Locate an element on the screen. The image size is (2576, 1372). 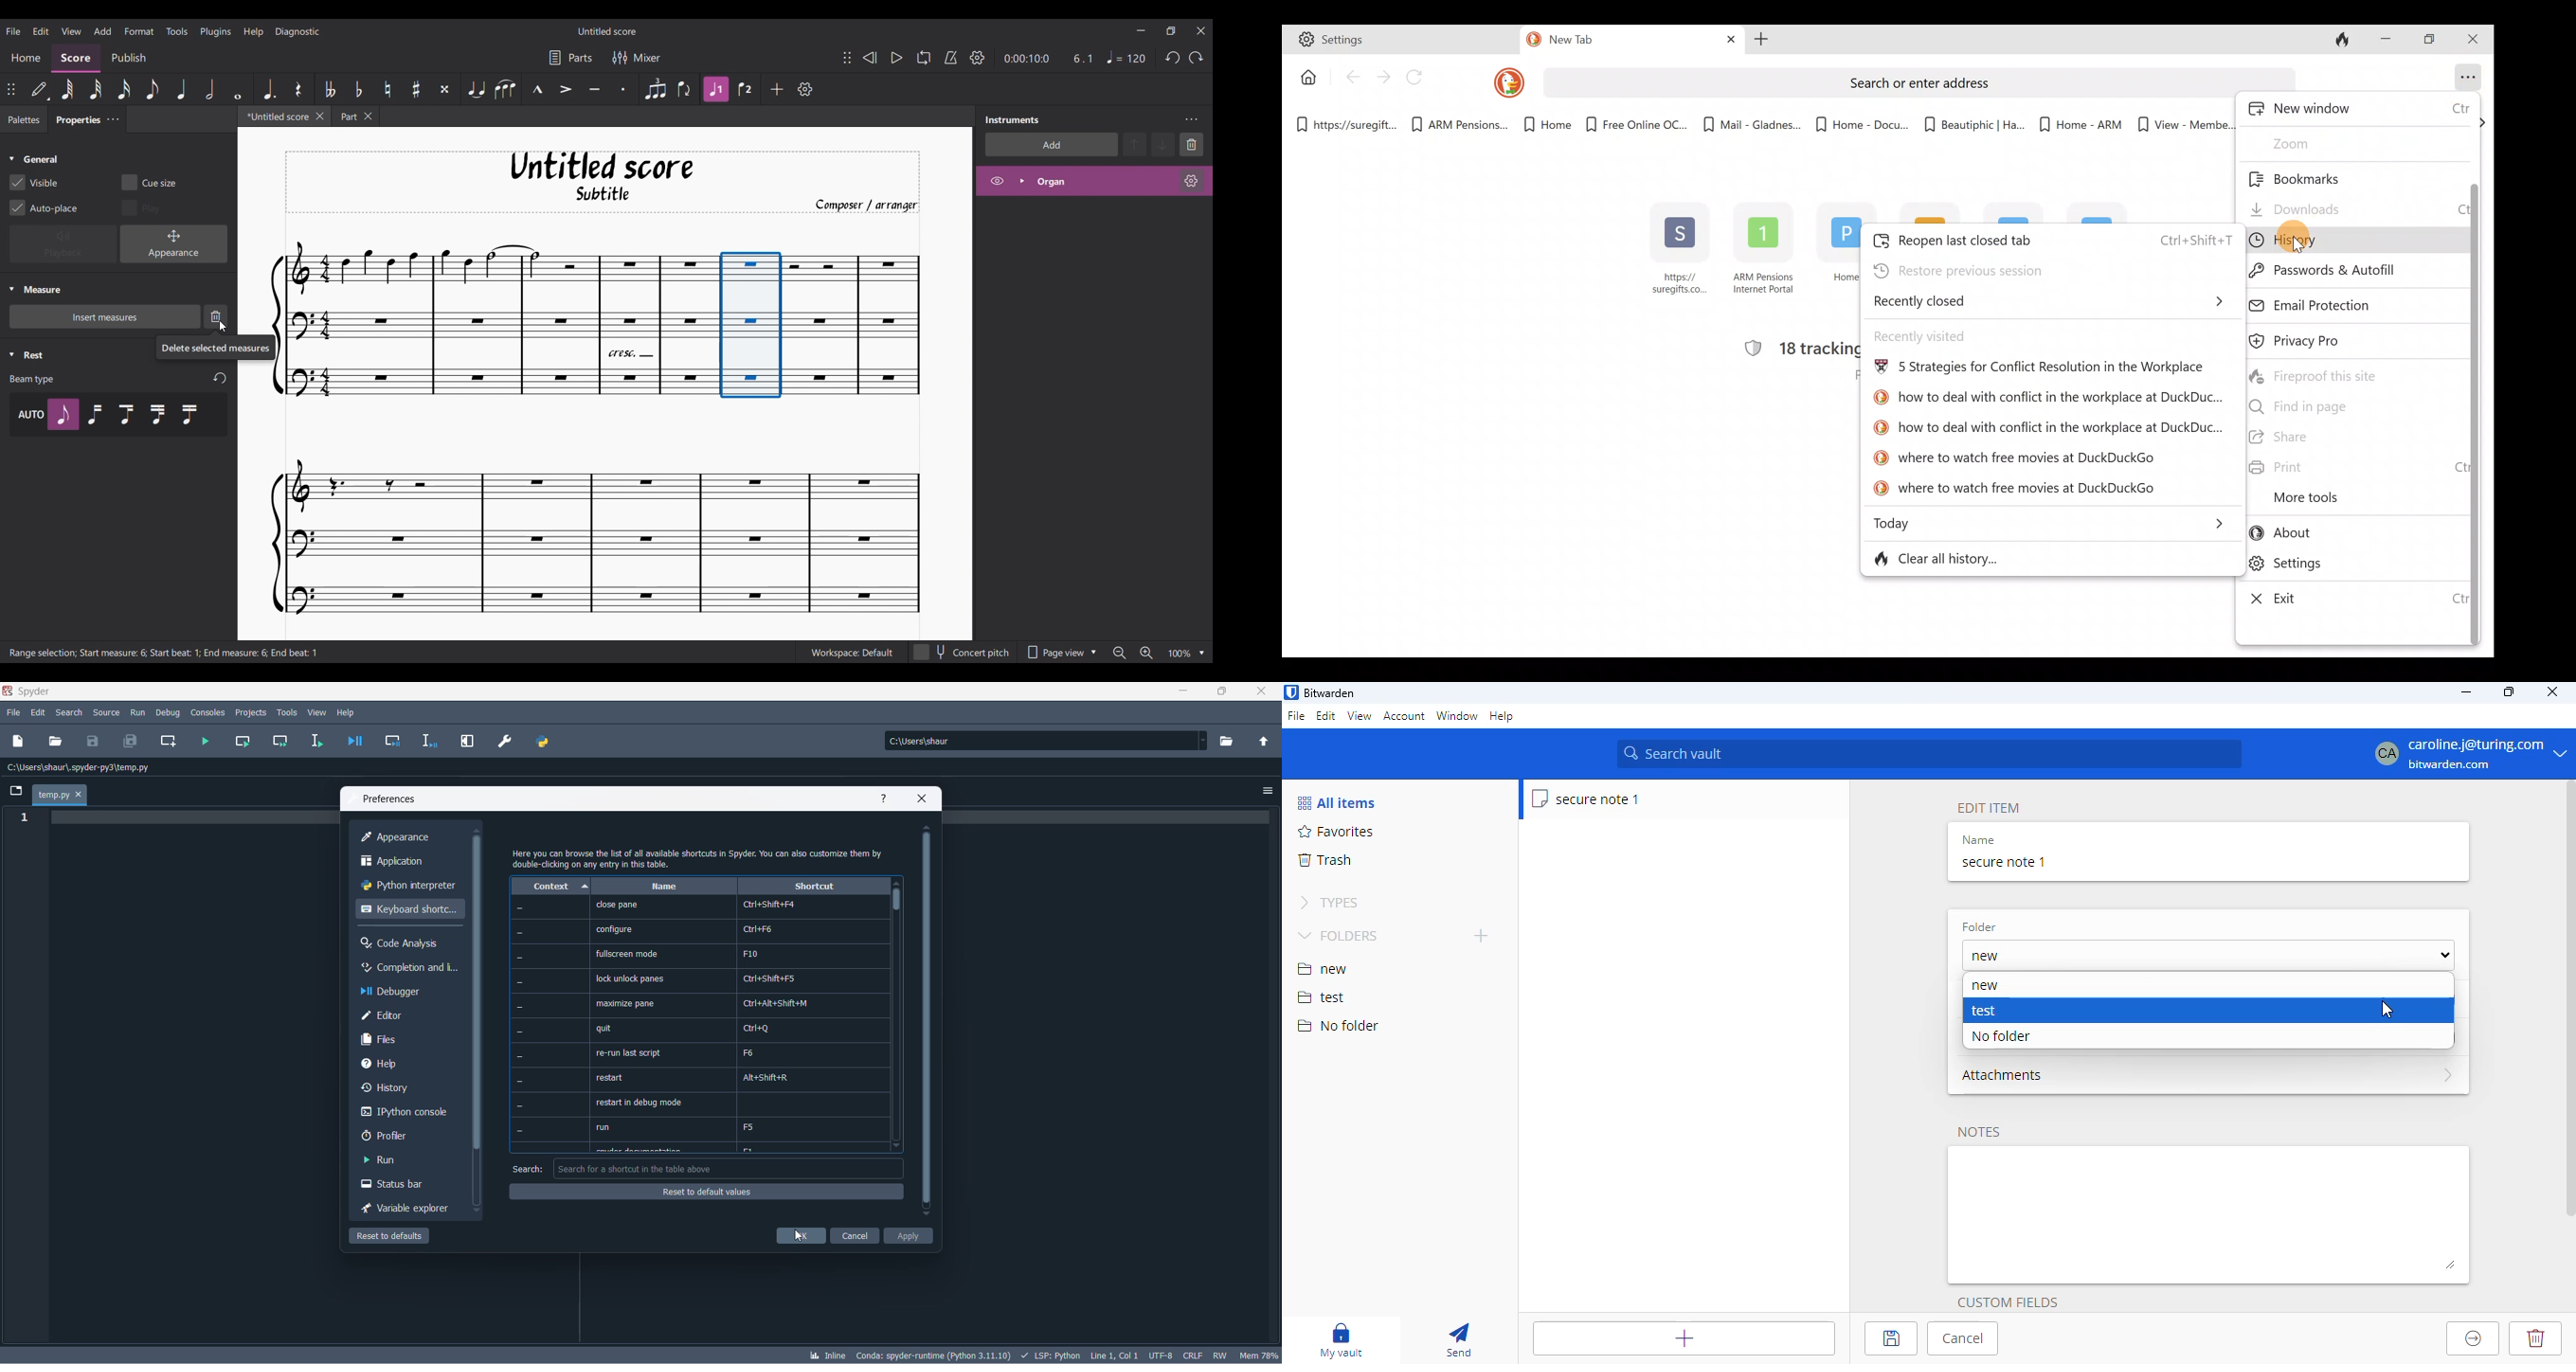
properties is located at coordinates (73, 123).